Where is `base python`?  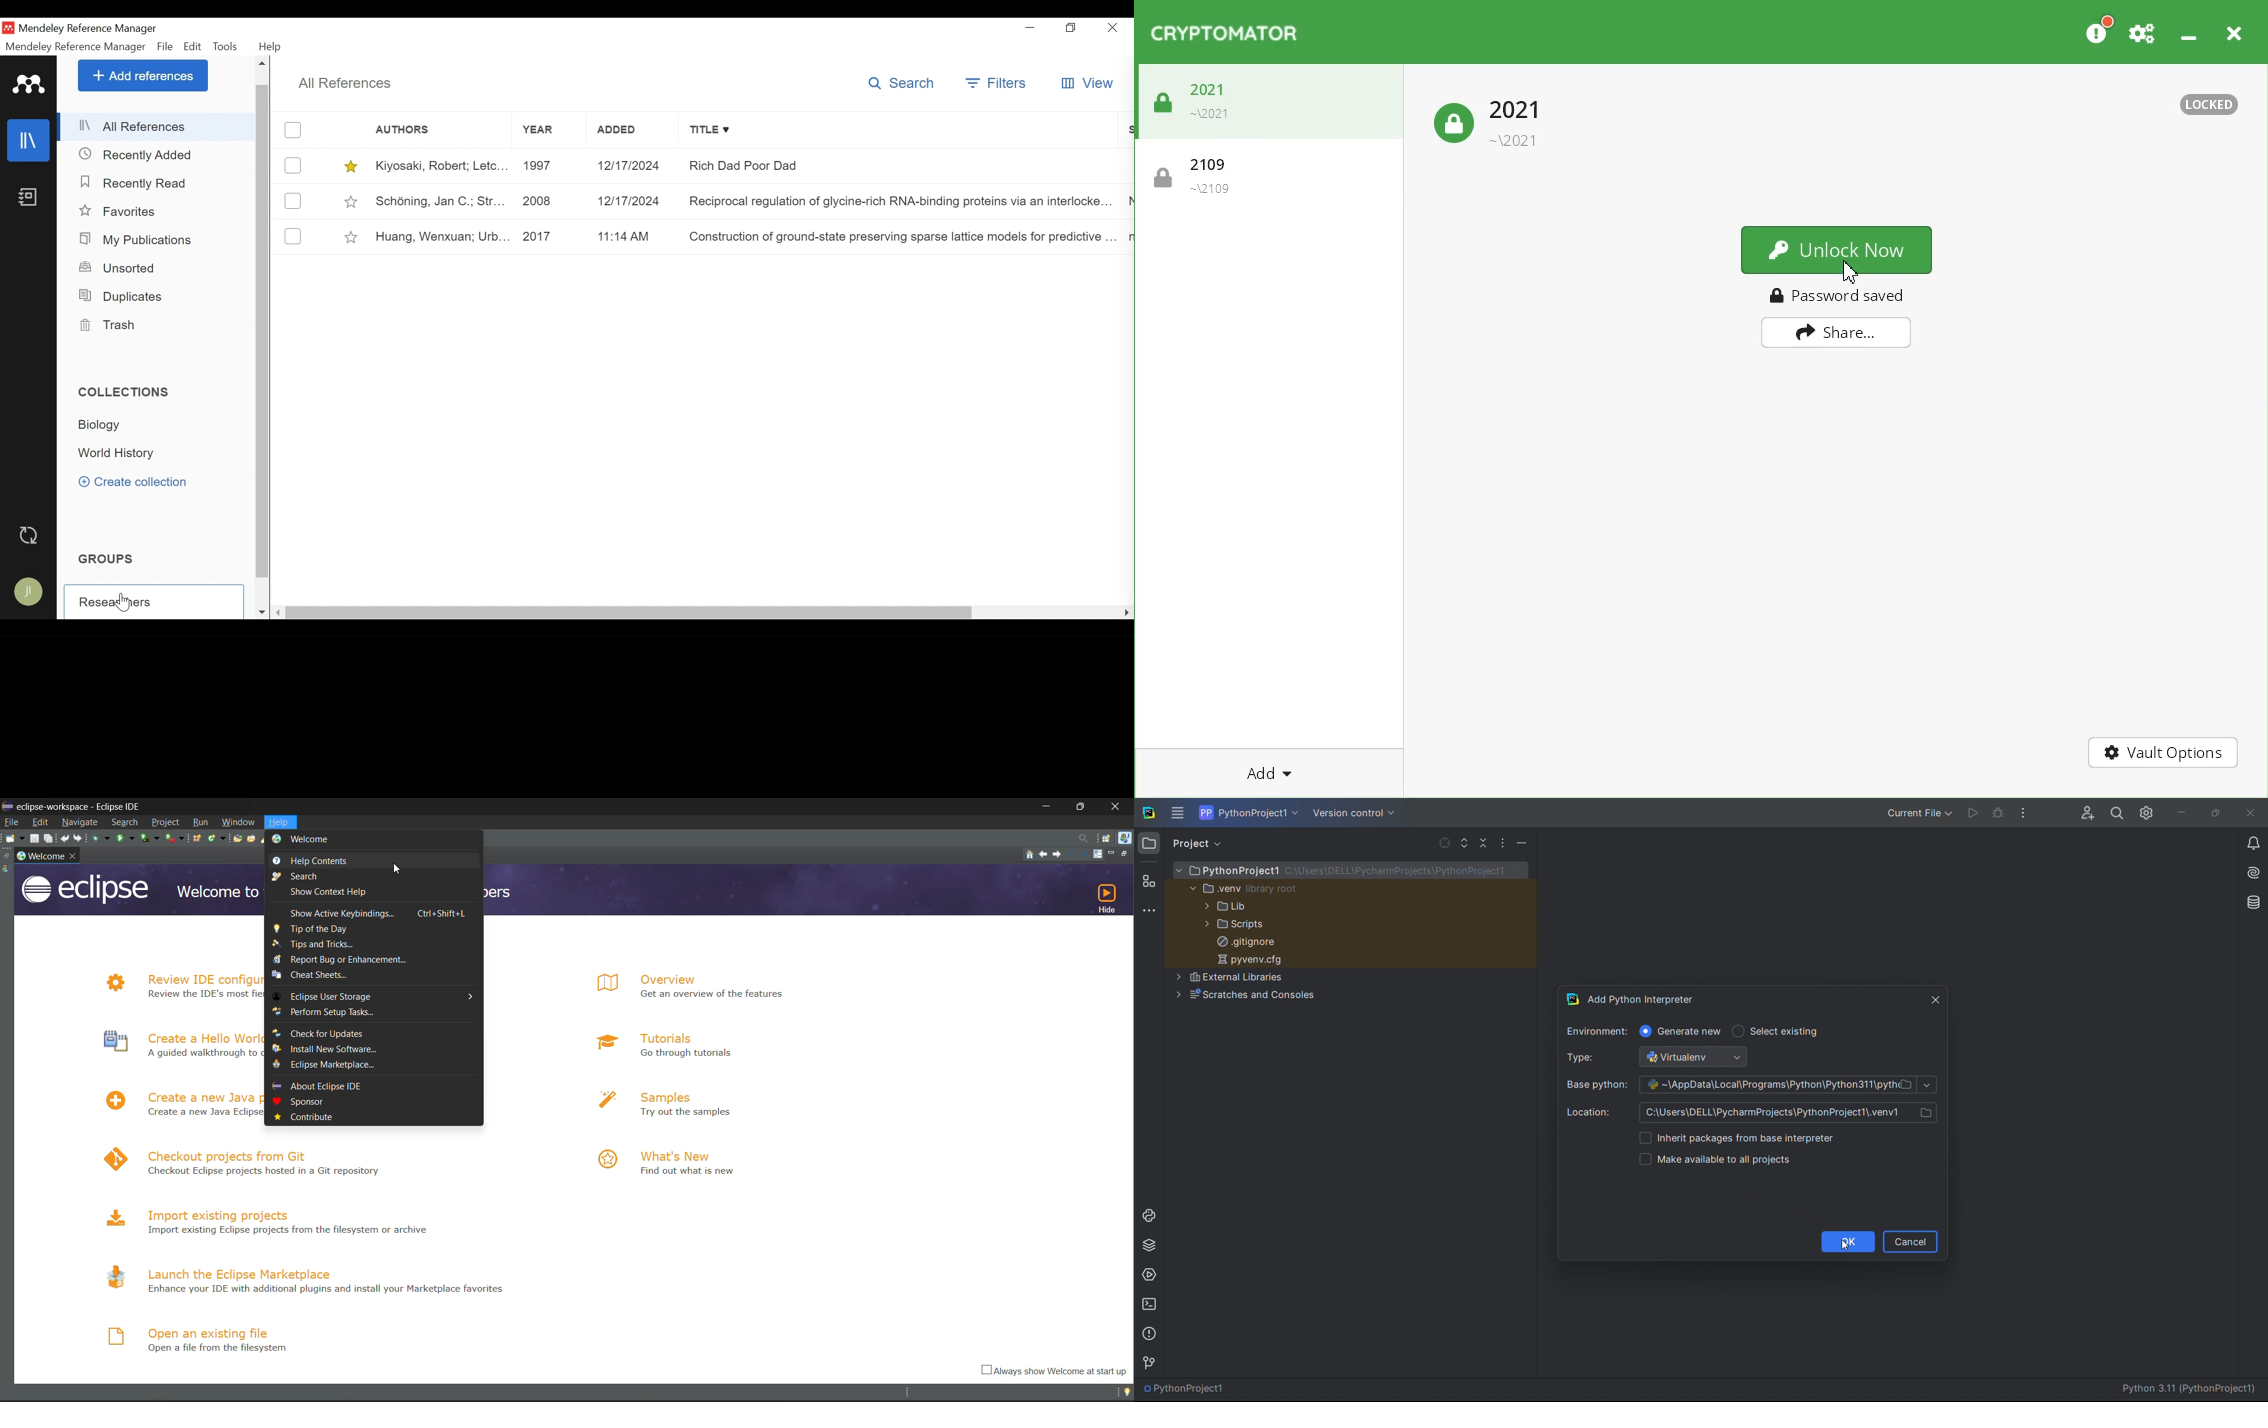 base python is located at coordinates (1750, 1084).